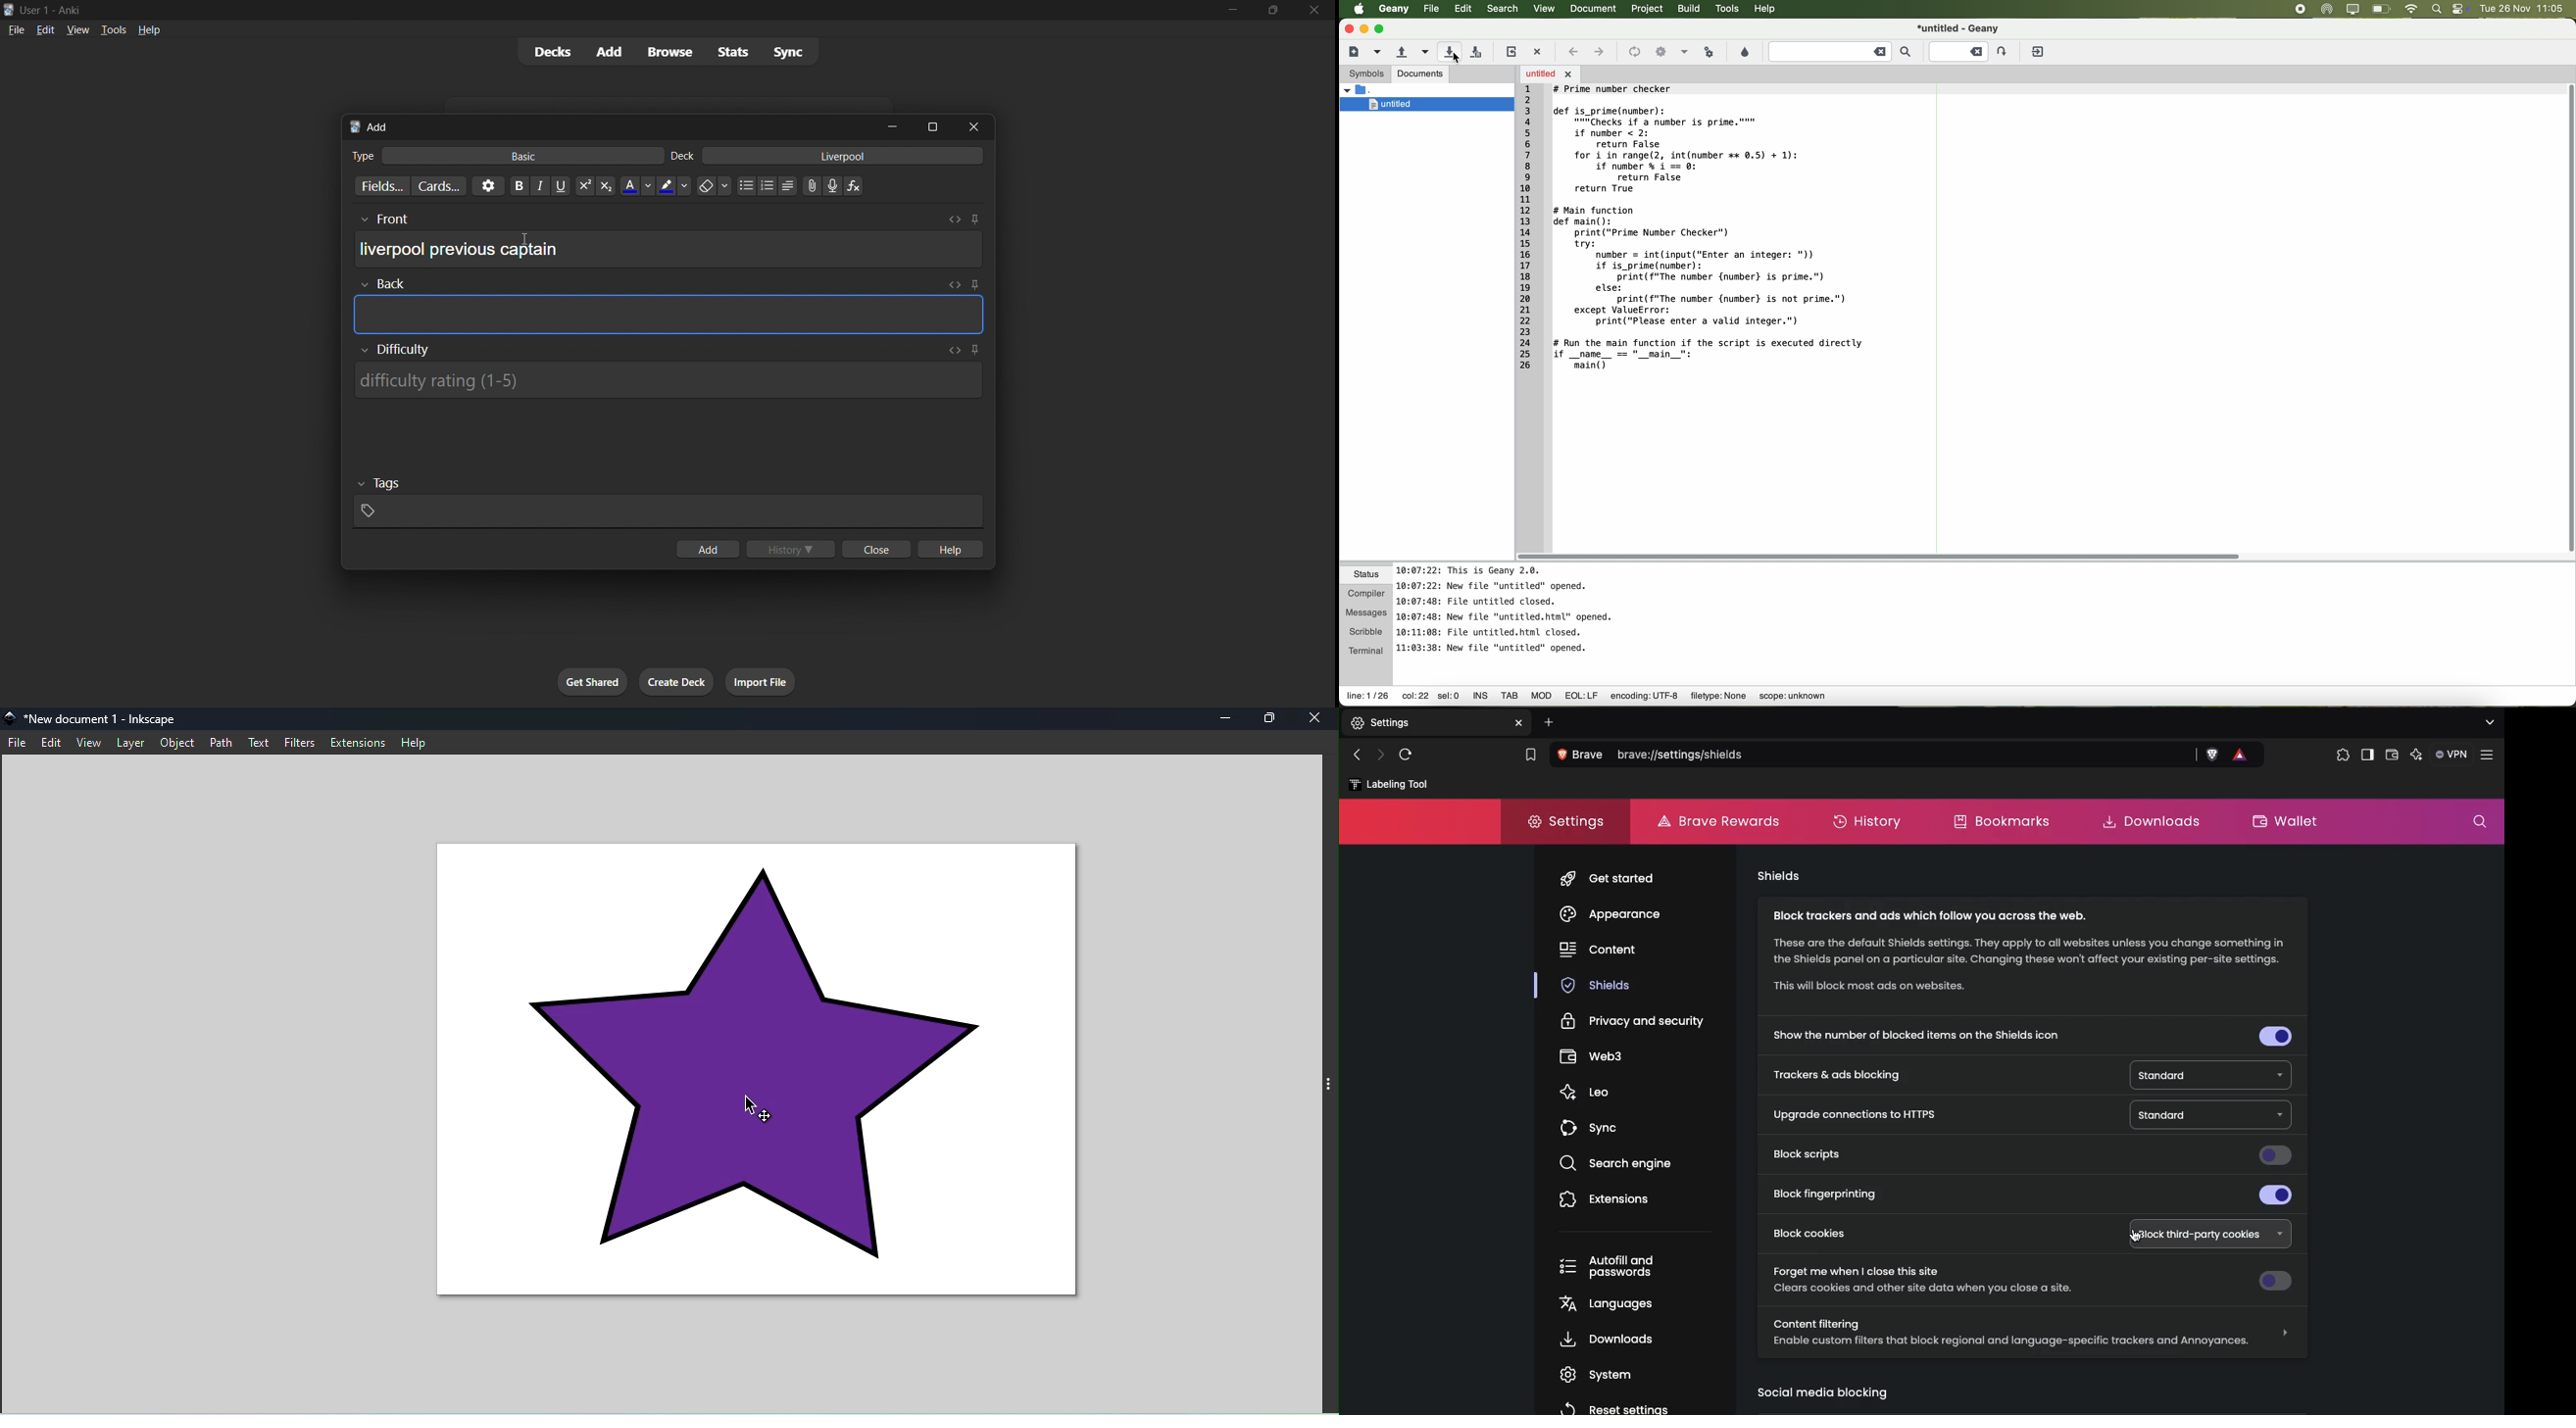 The image size is (2576, 1428). What do you see at coordinates (1505, 608) in the screenshot?
I see `notes` at bounding box center [1505, 608].